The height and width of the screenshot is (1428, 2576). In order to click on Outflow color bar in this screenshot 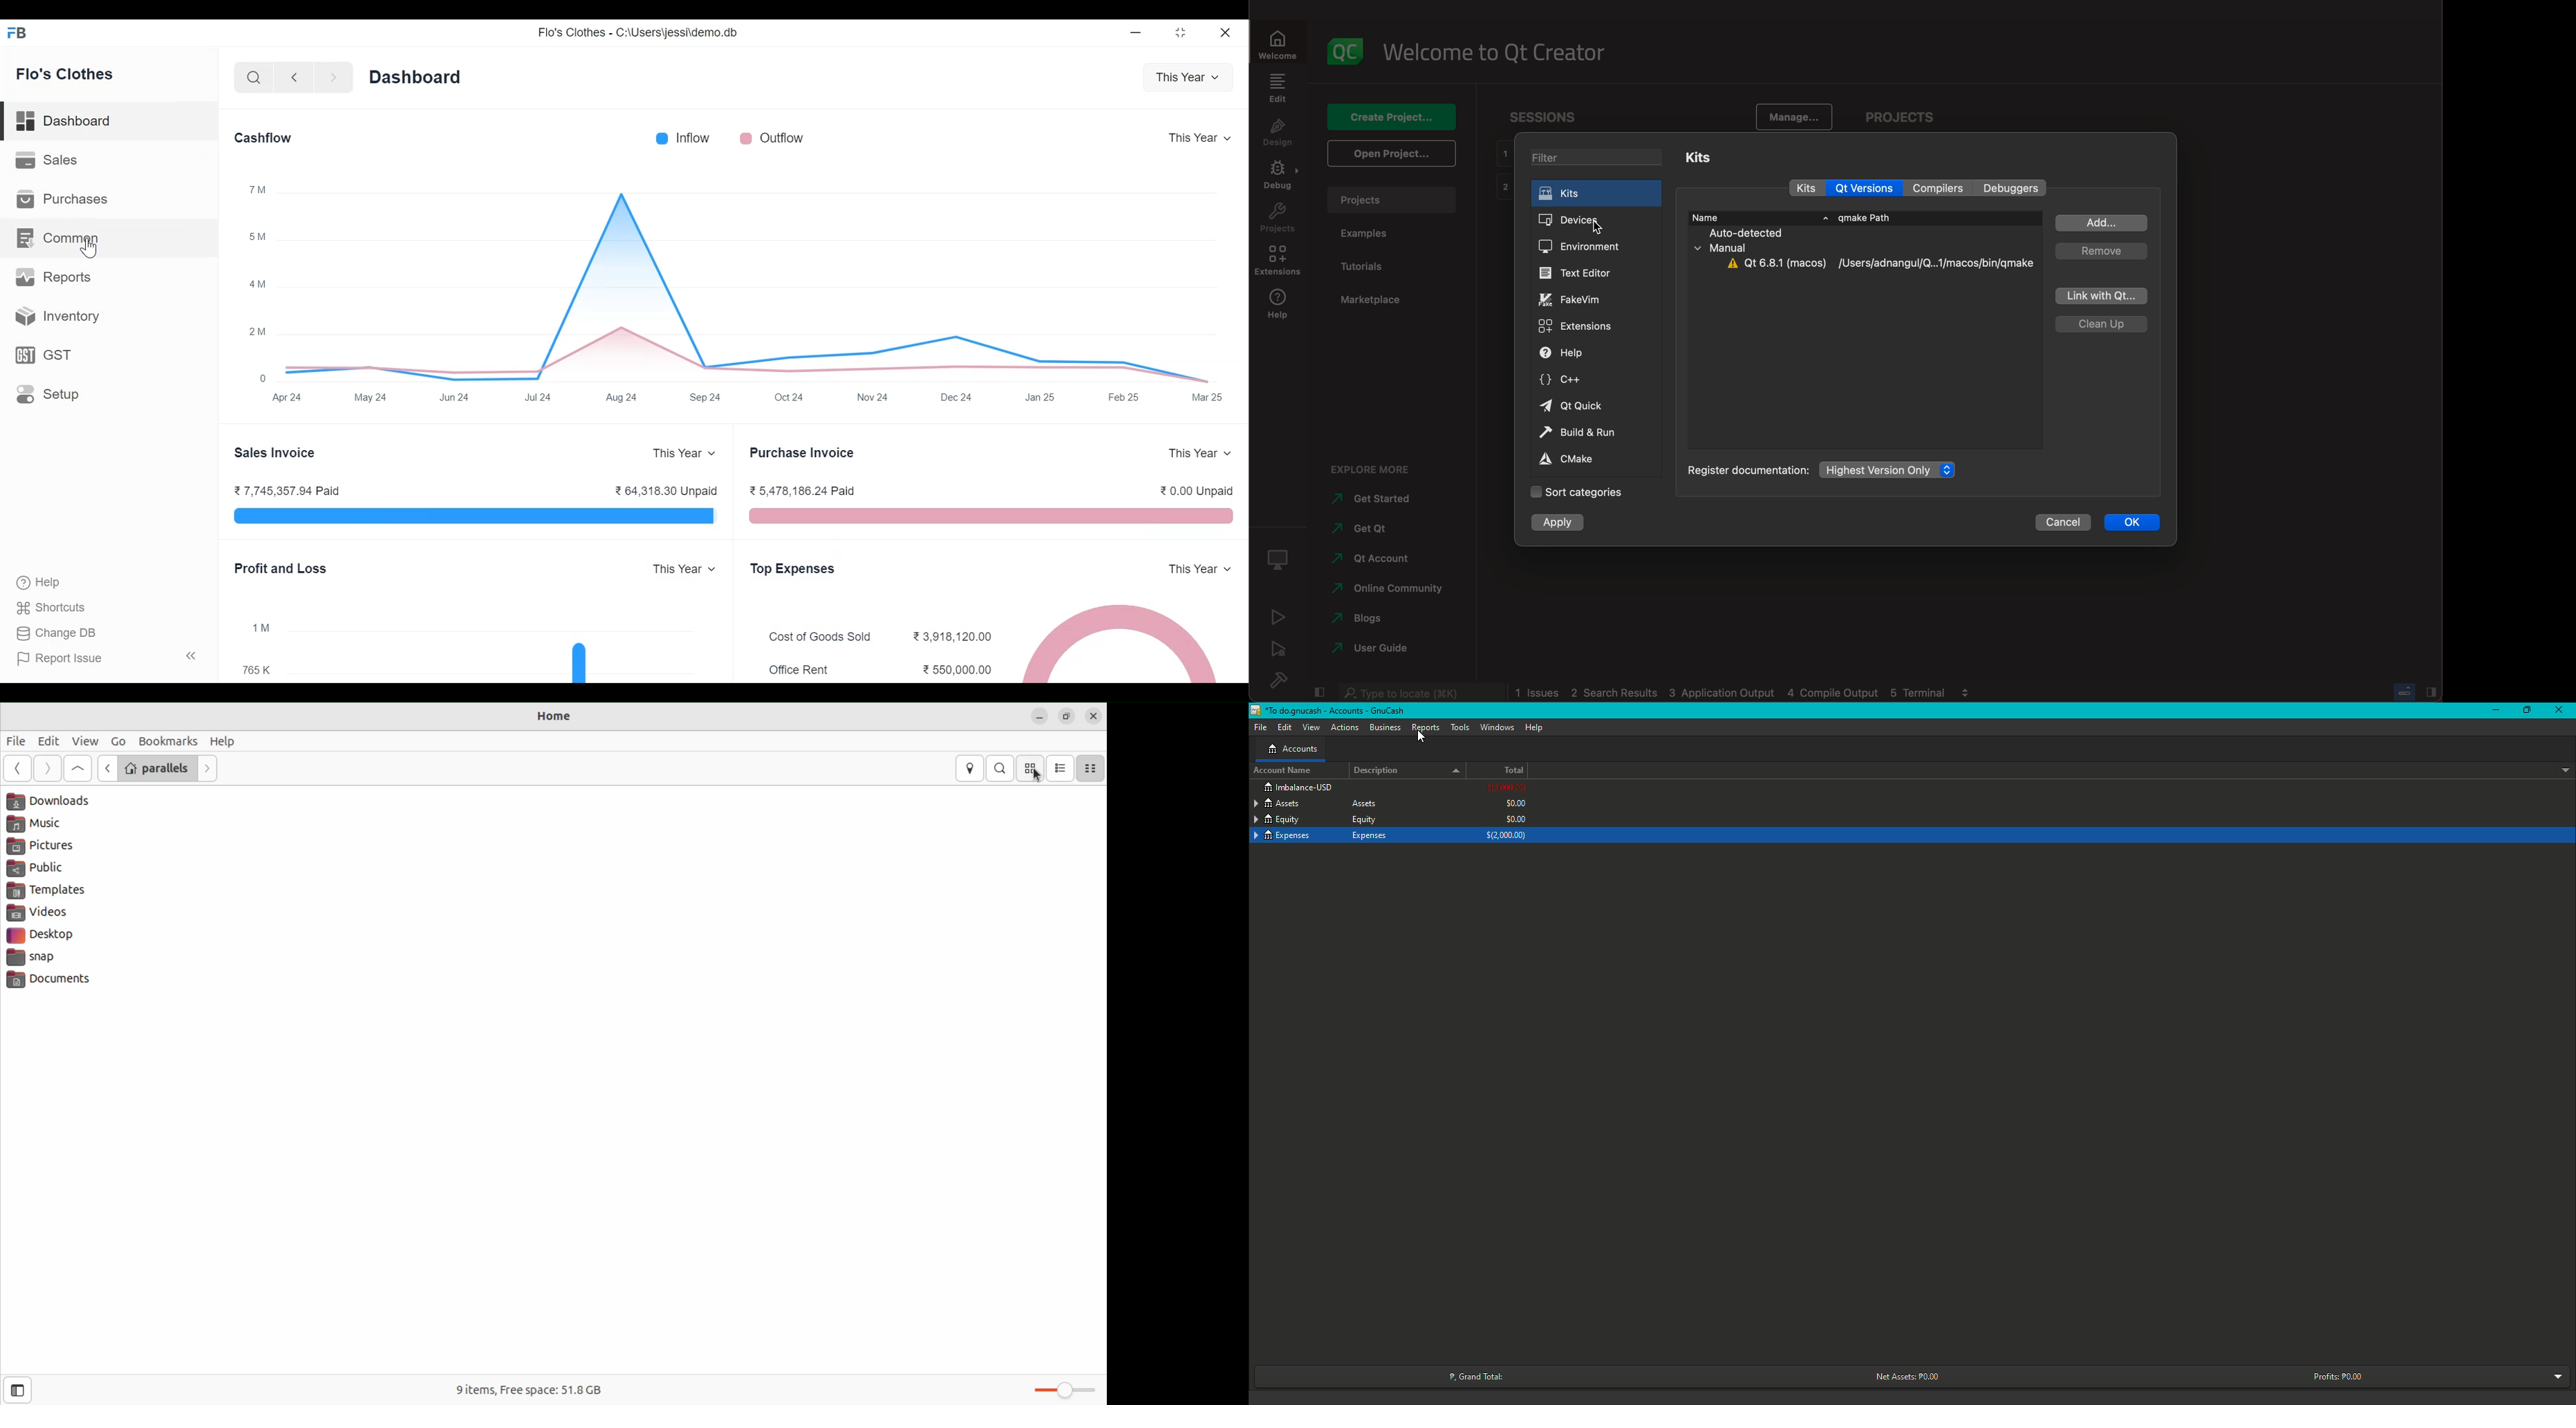, I will do `click(661, 138)`.